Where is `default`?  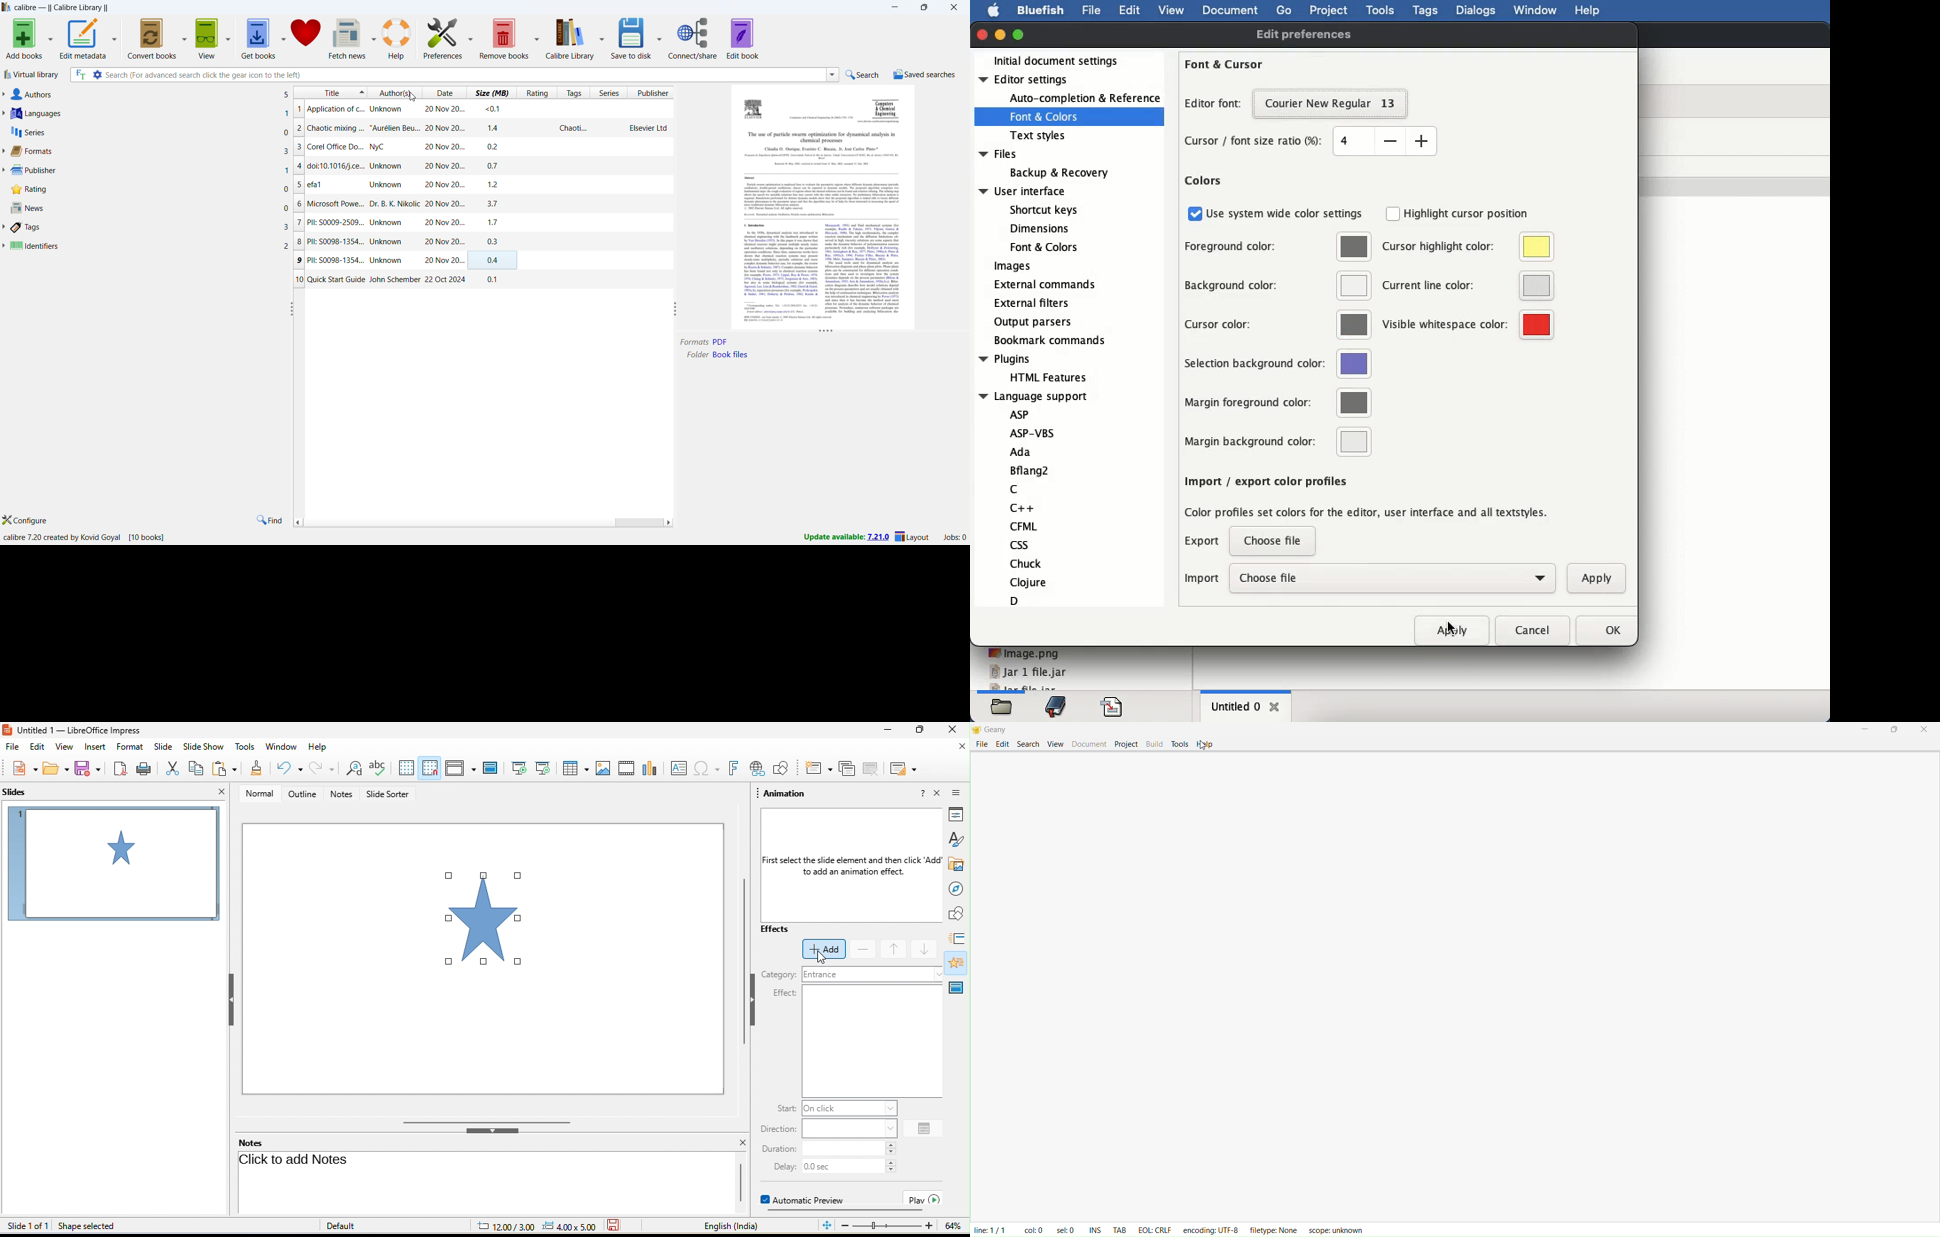 default is located at coordinates (342, 1226).